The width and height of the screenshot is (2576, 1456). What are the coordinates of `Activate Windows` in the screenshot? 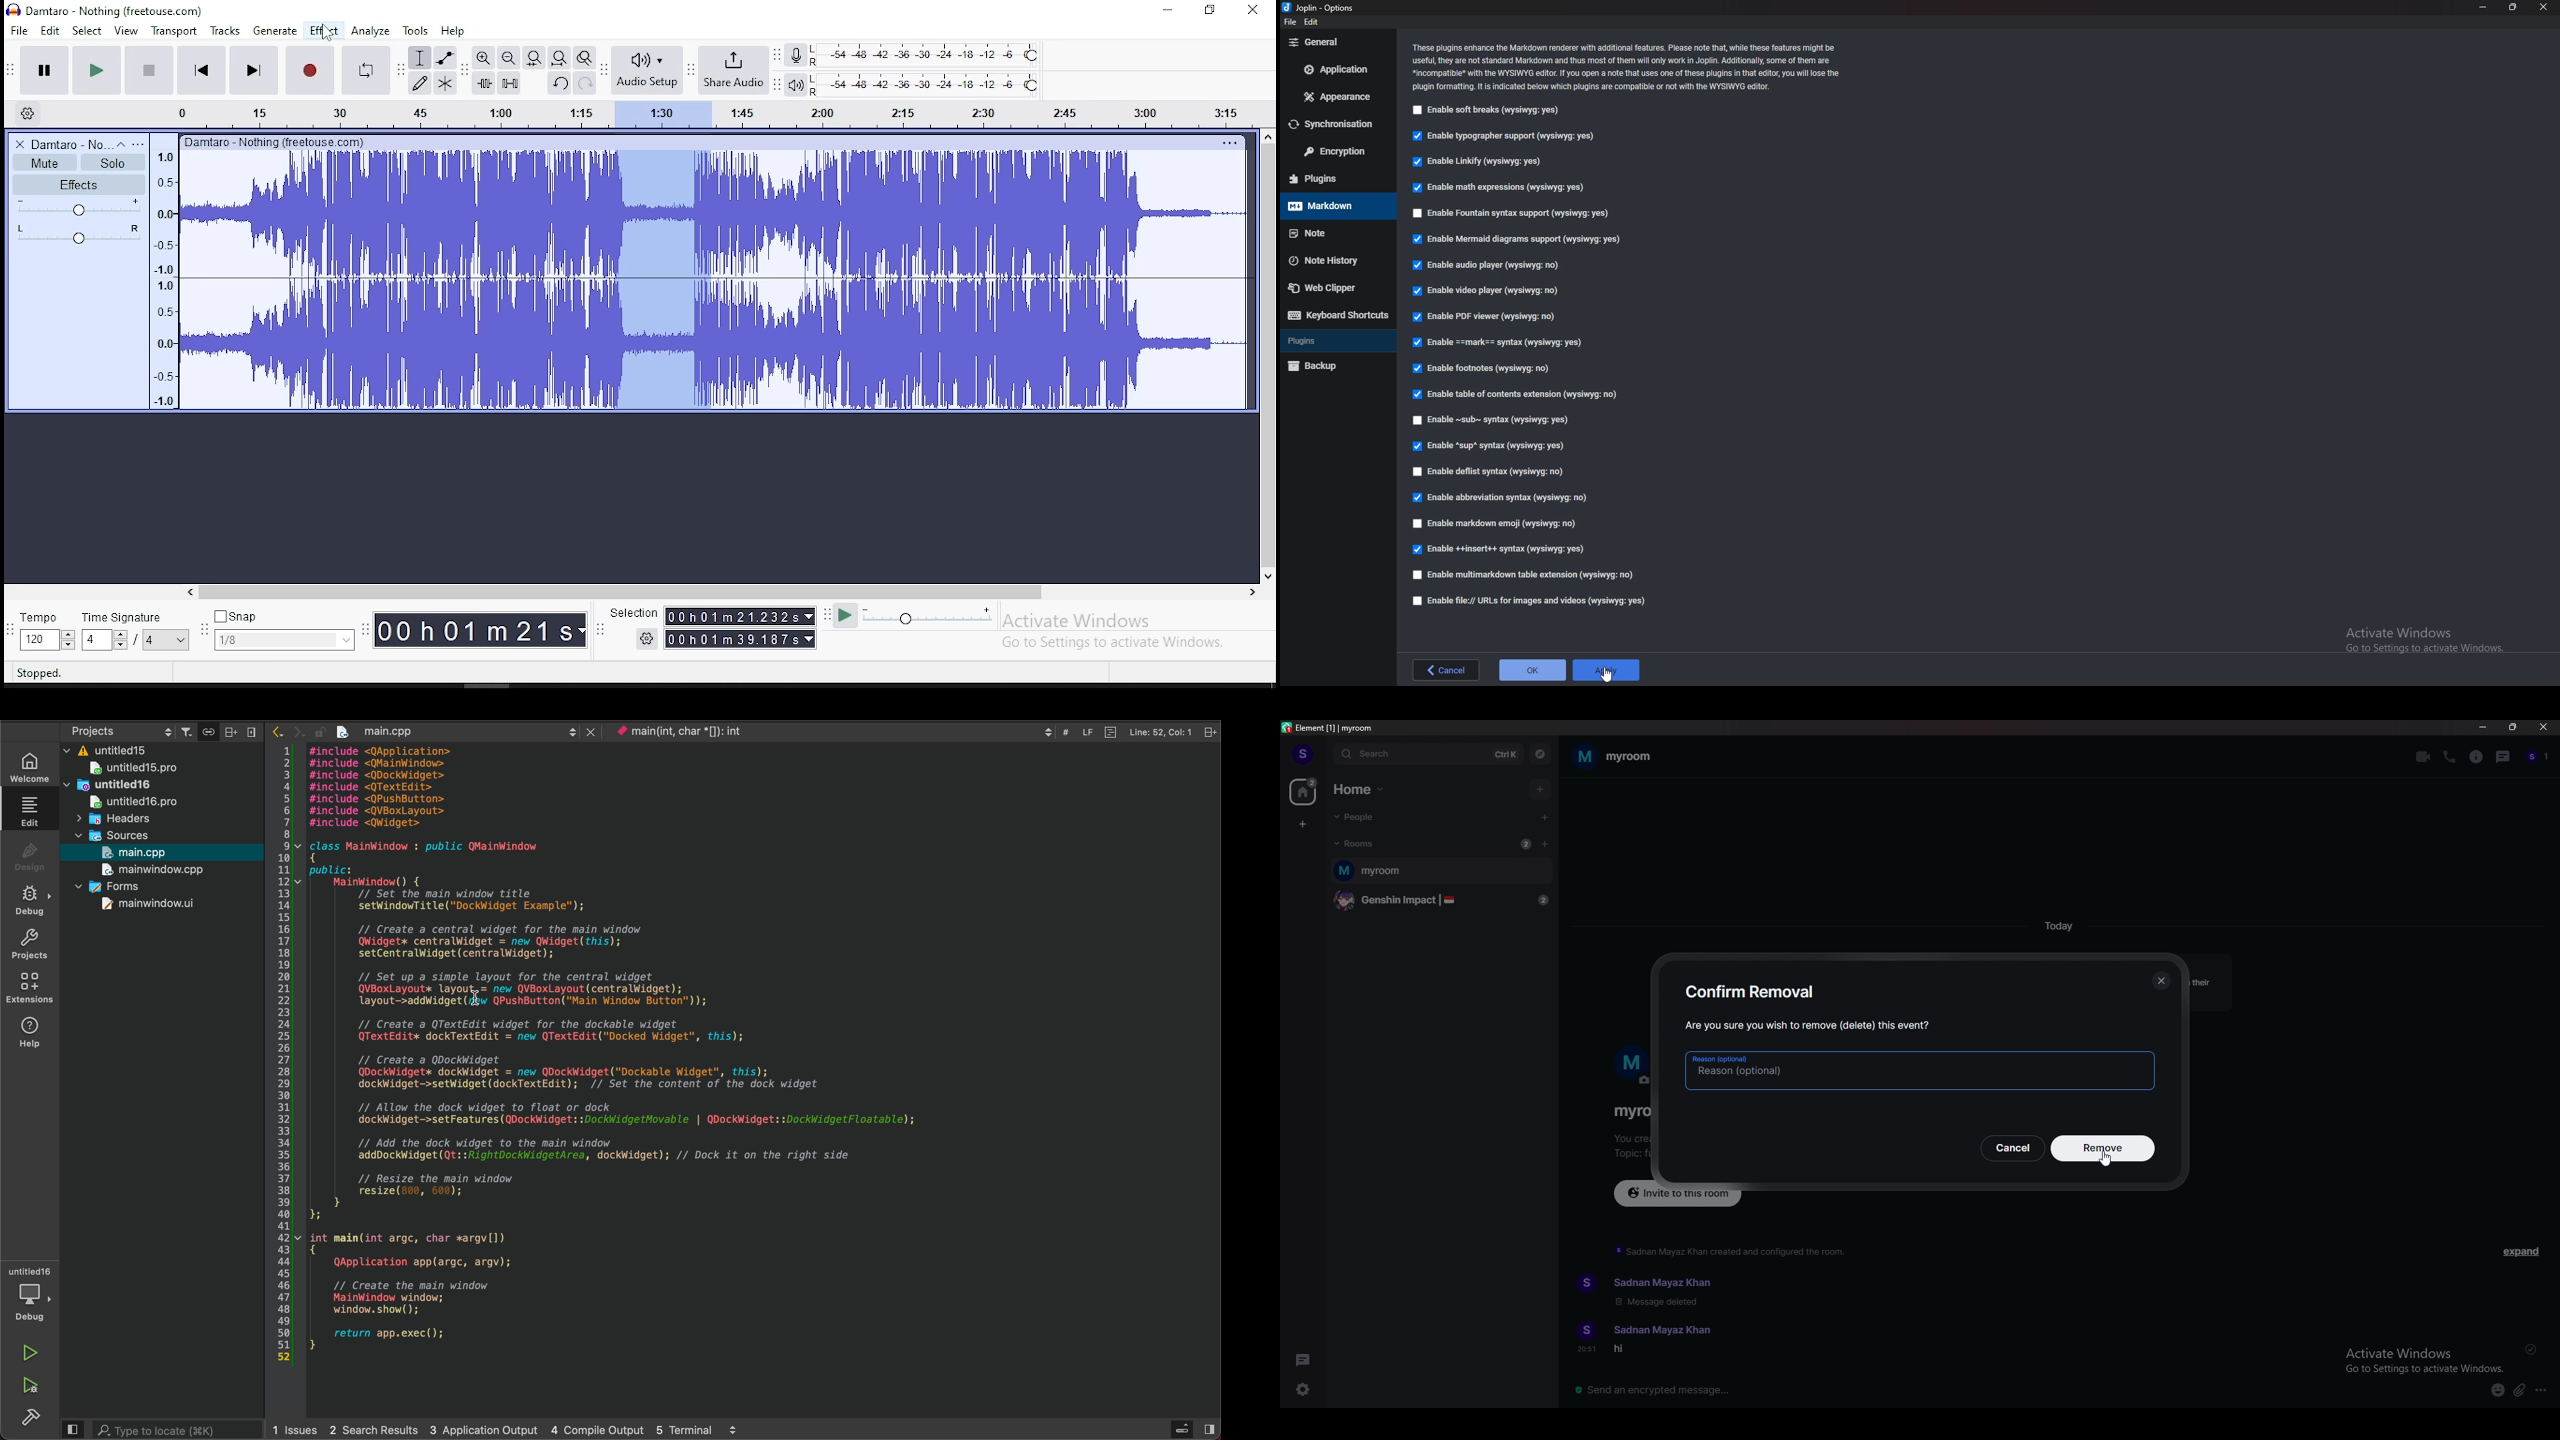 It's located at (2419, 638).